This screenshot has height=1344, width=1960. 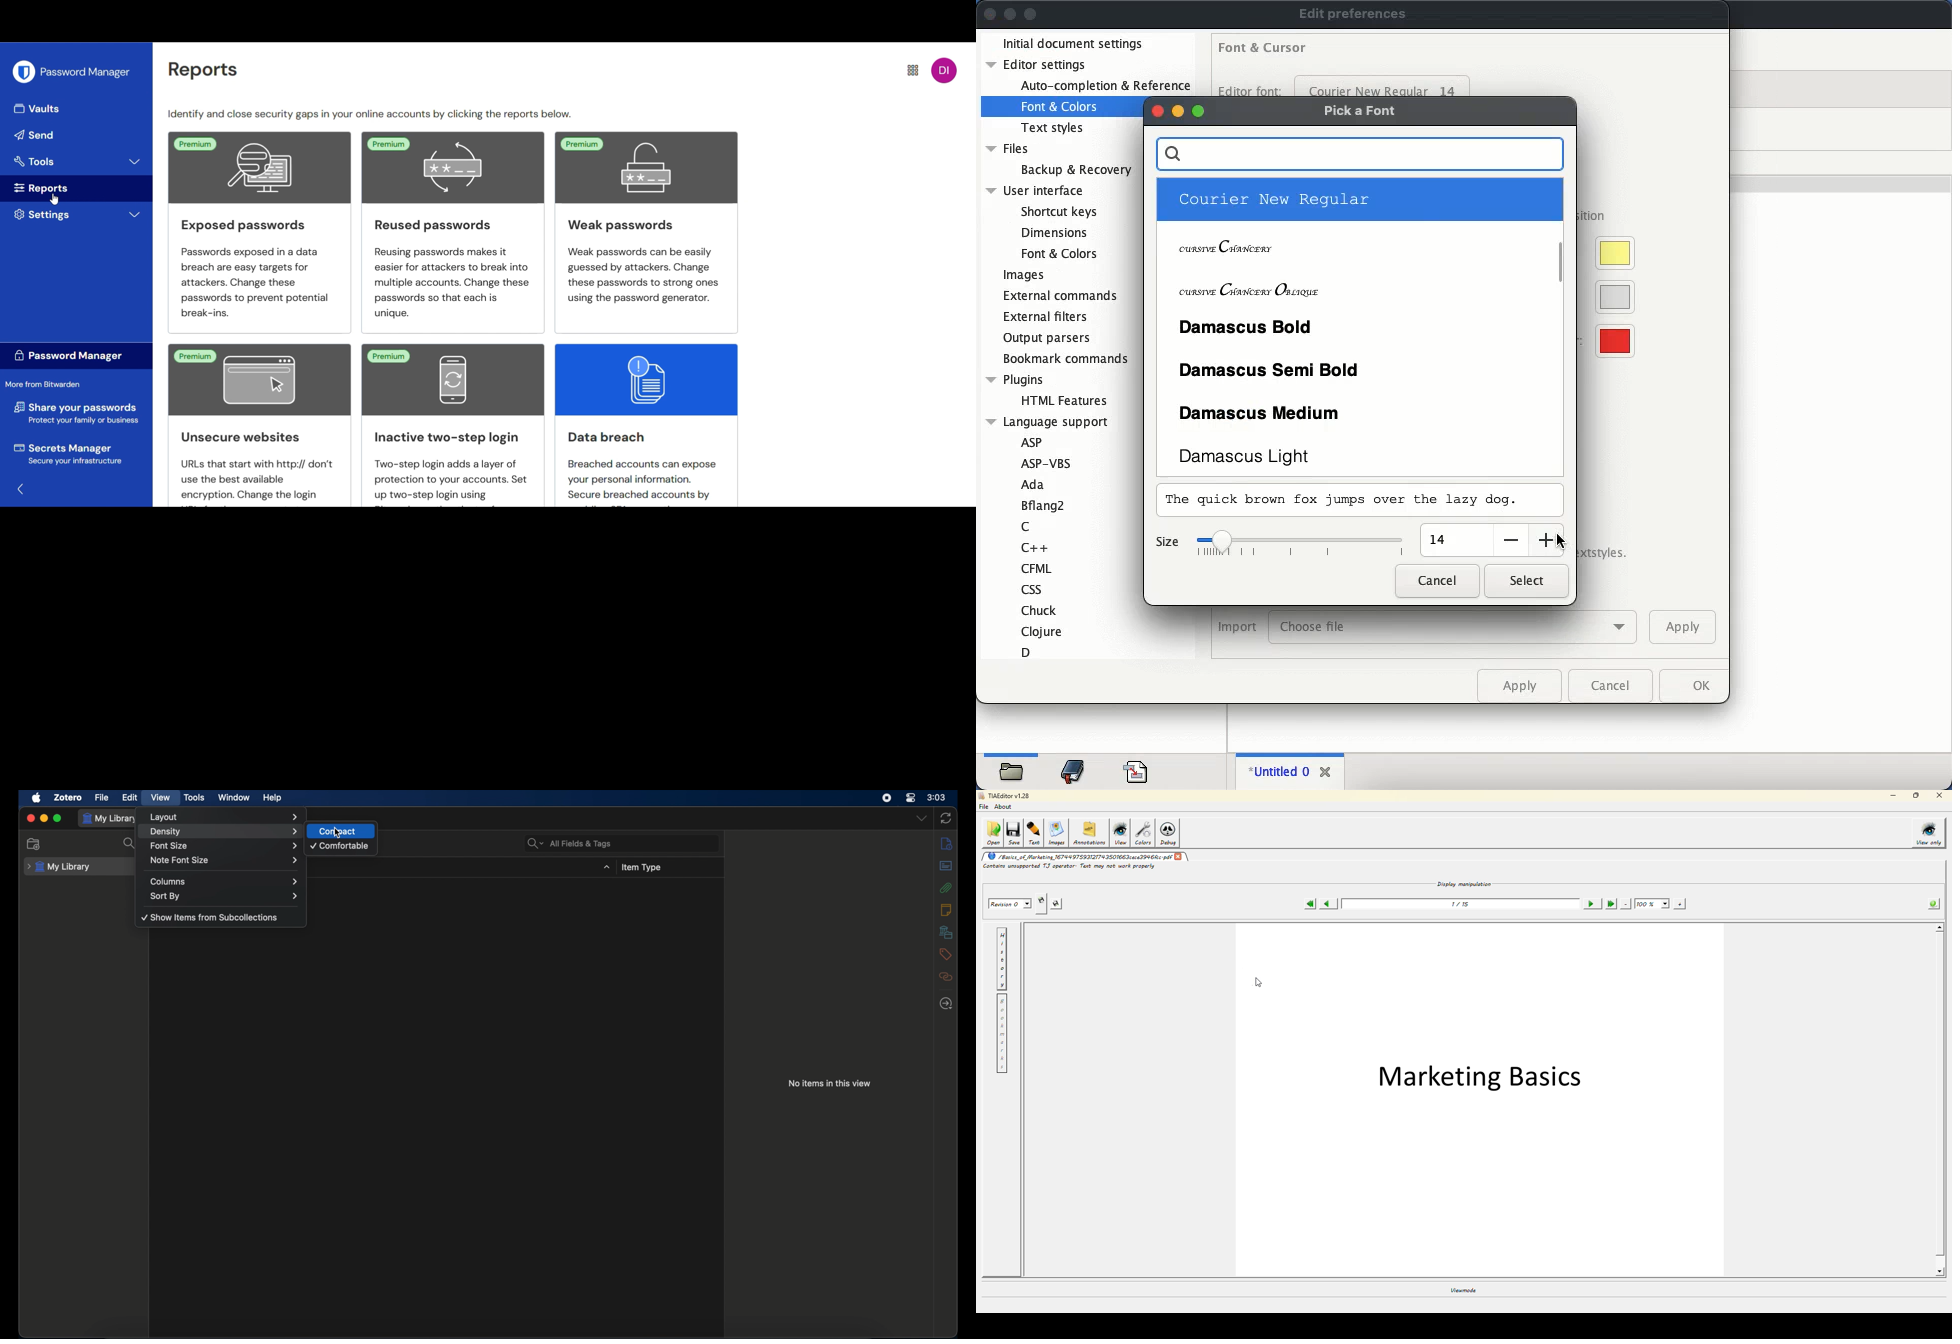 What do you see at coordinates (946, 818) in the screenshot?
I see `sync` at bounding box center [946, 818].